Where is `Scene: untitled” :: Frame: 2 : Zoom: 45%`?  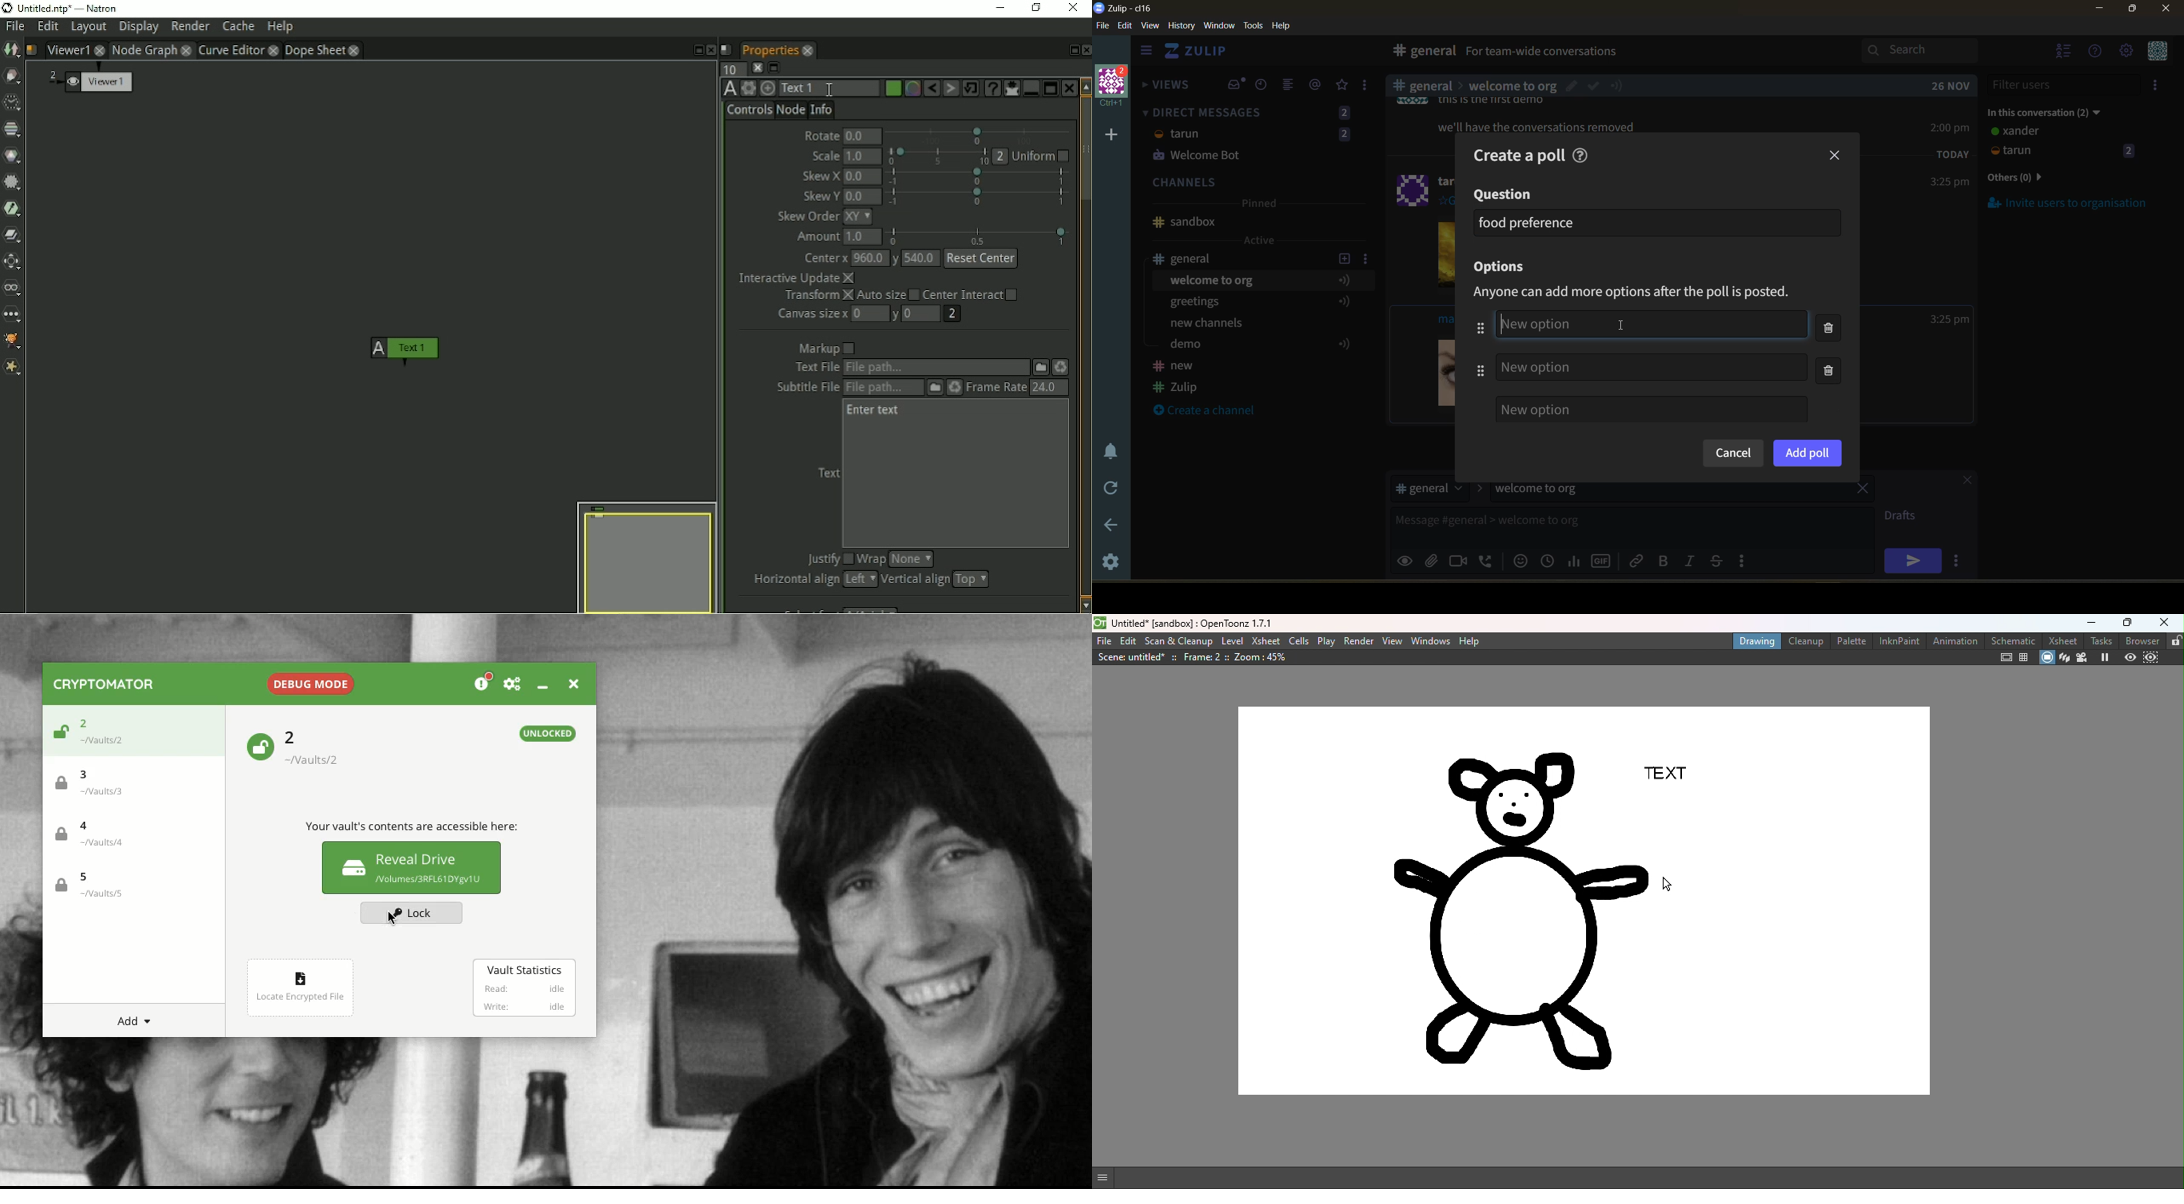 Scene: untitled” :: Frame: 2 : Zoom: 45% is located at coordinates (1198, 660).